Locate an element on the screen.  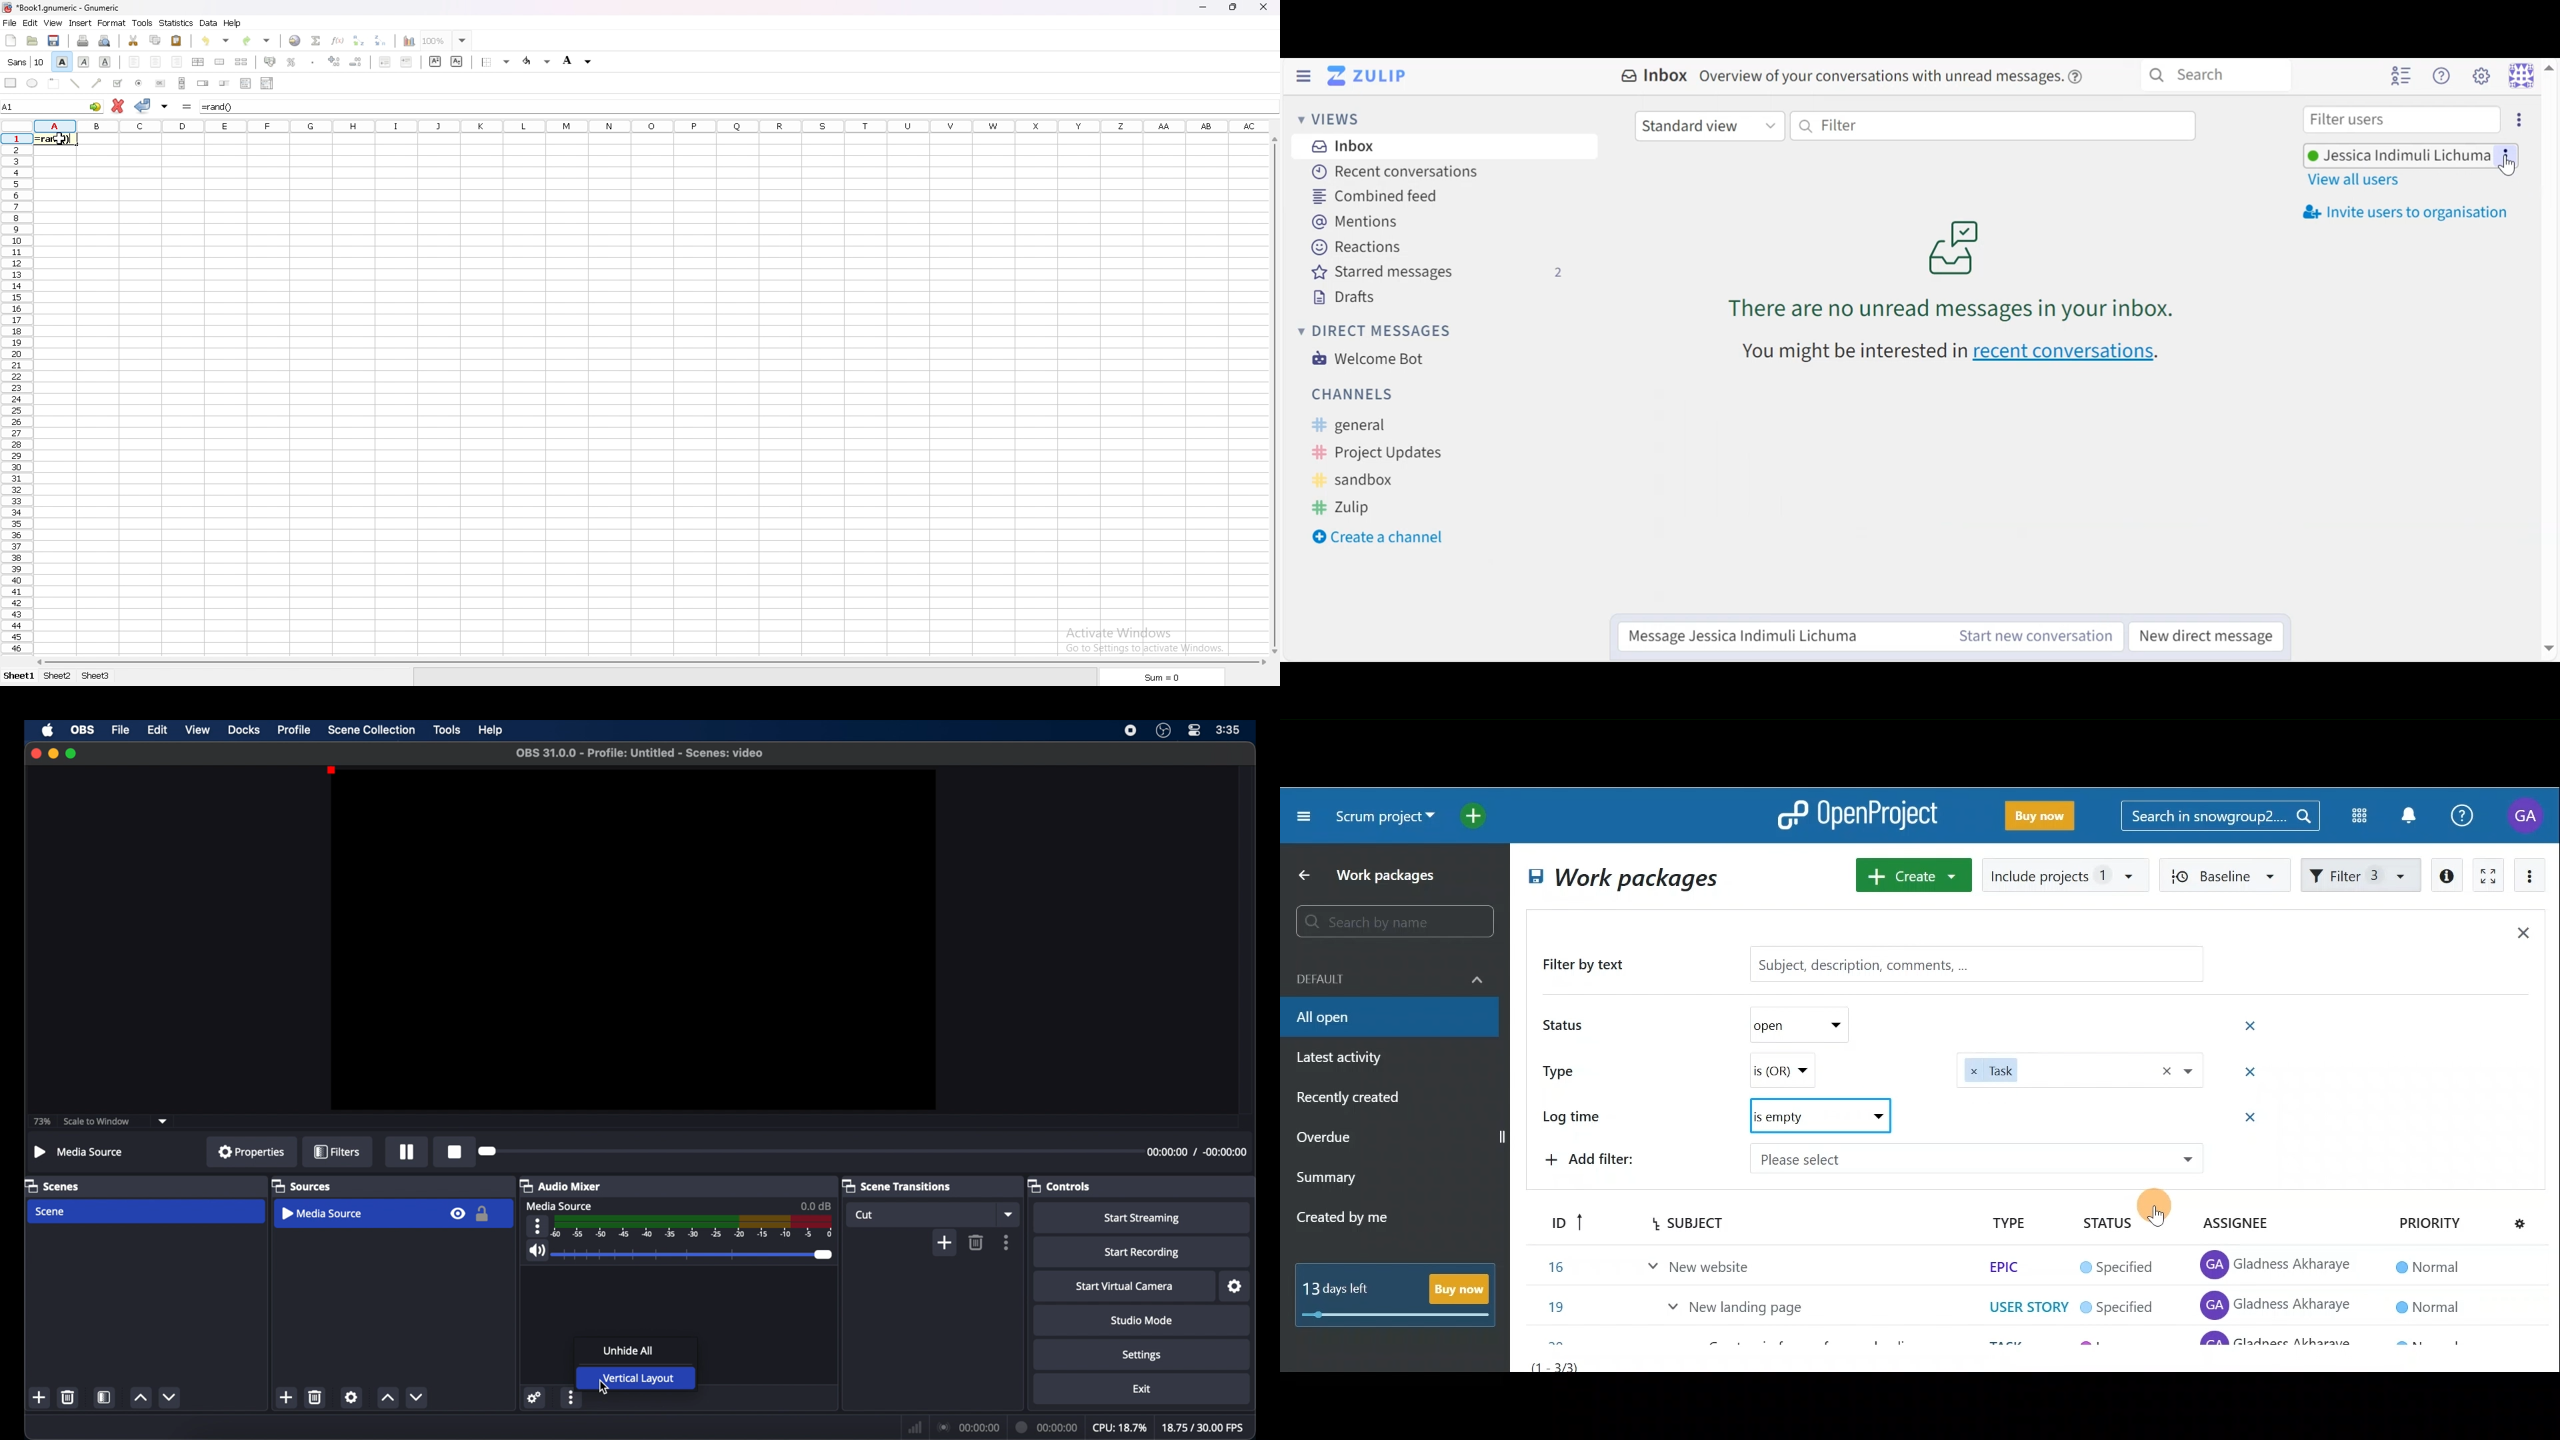
split merged cells is located at coordinates (241, 62).